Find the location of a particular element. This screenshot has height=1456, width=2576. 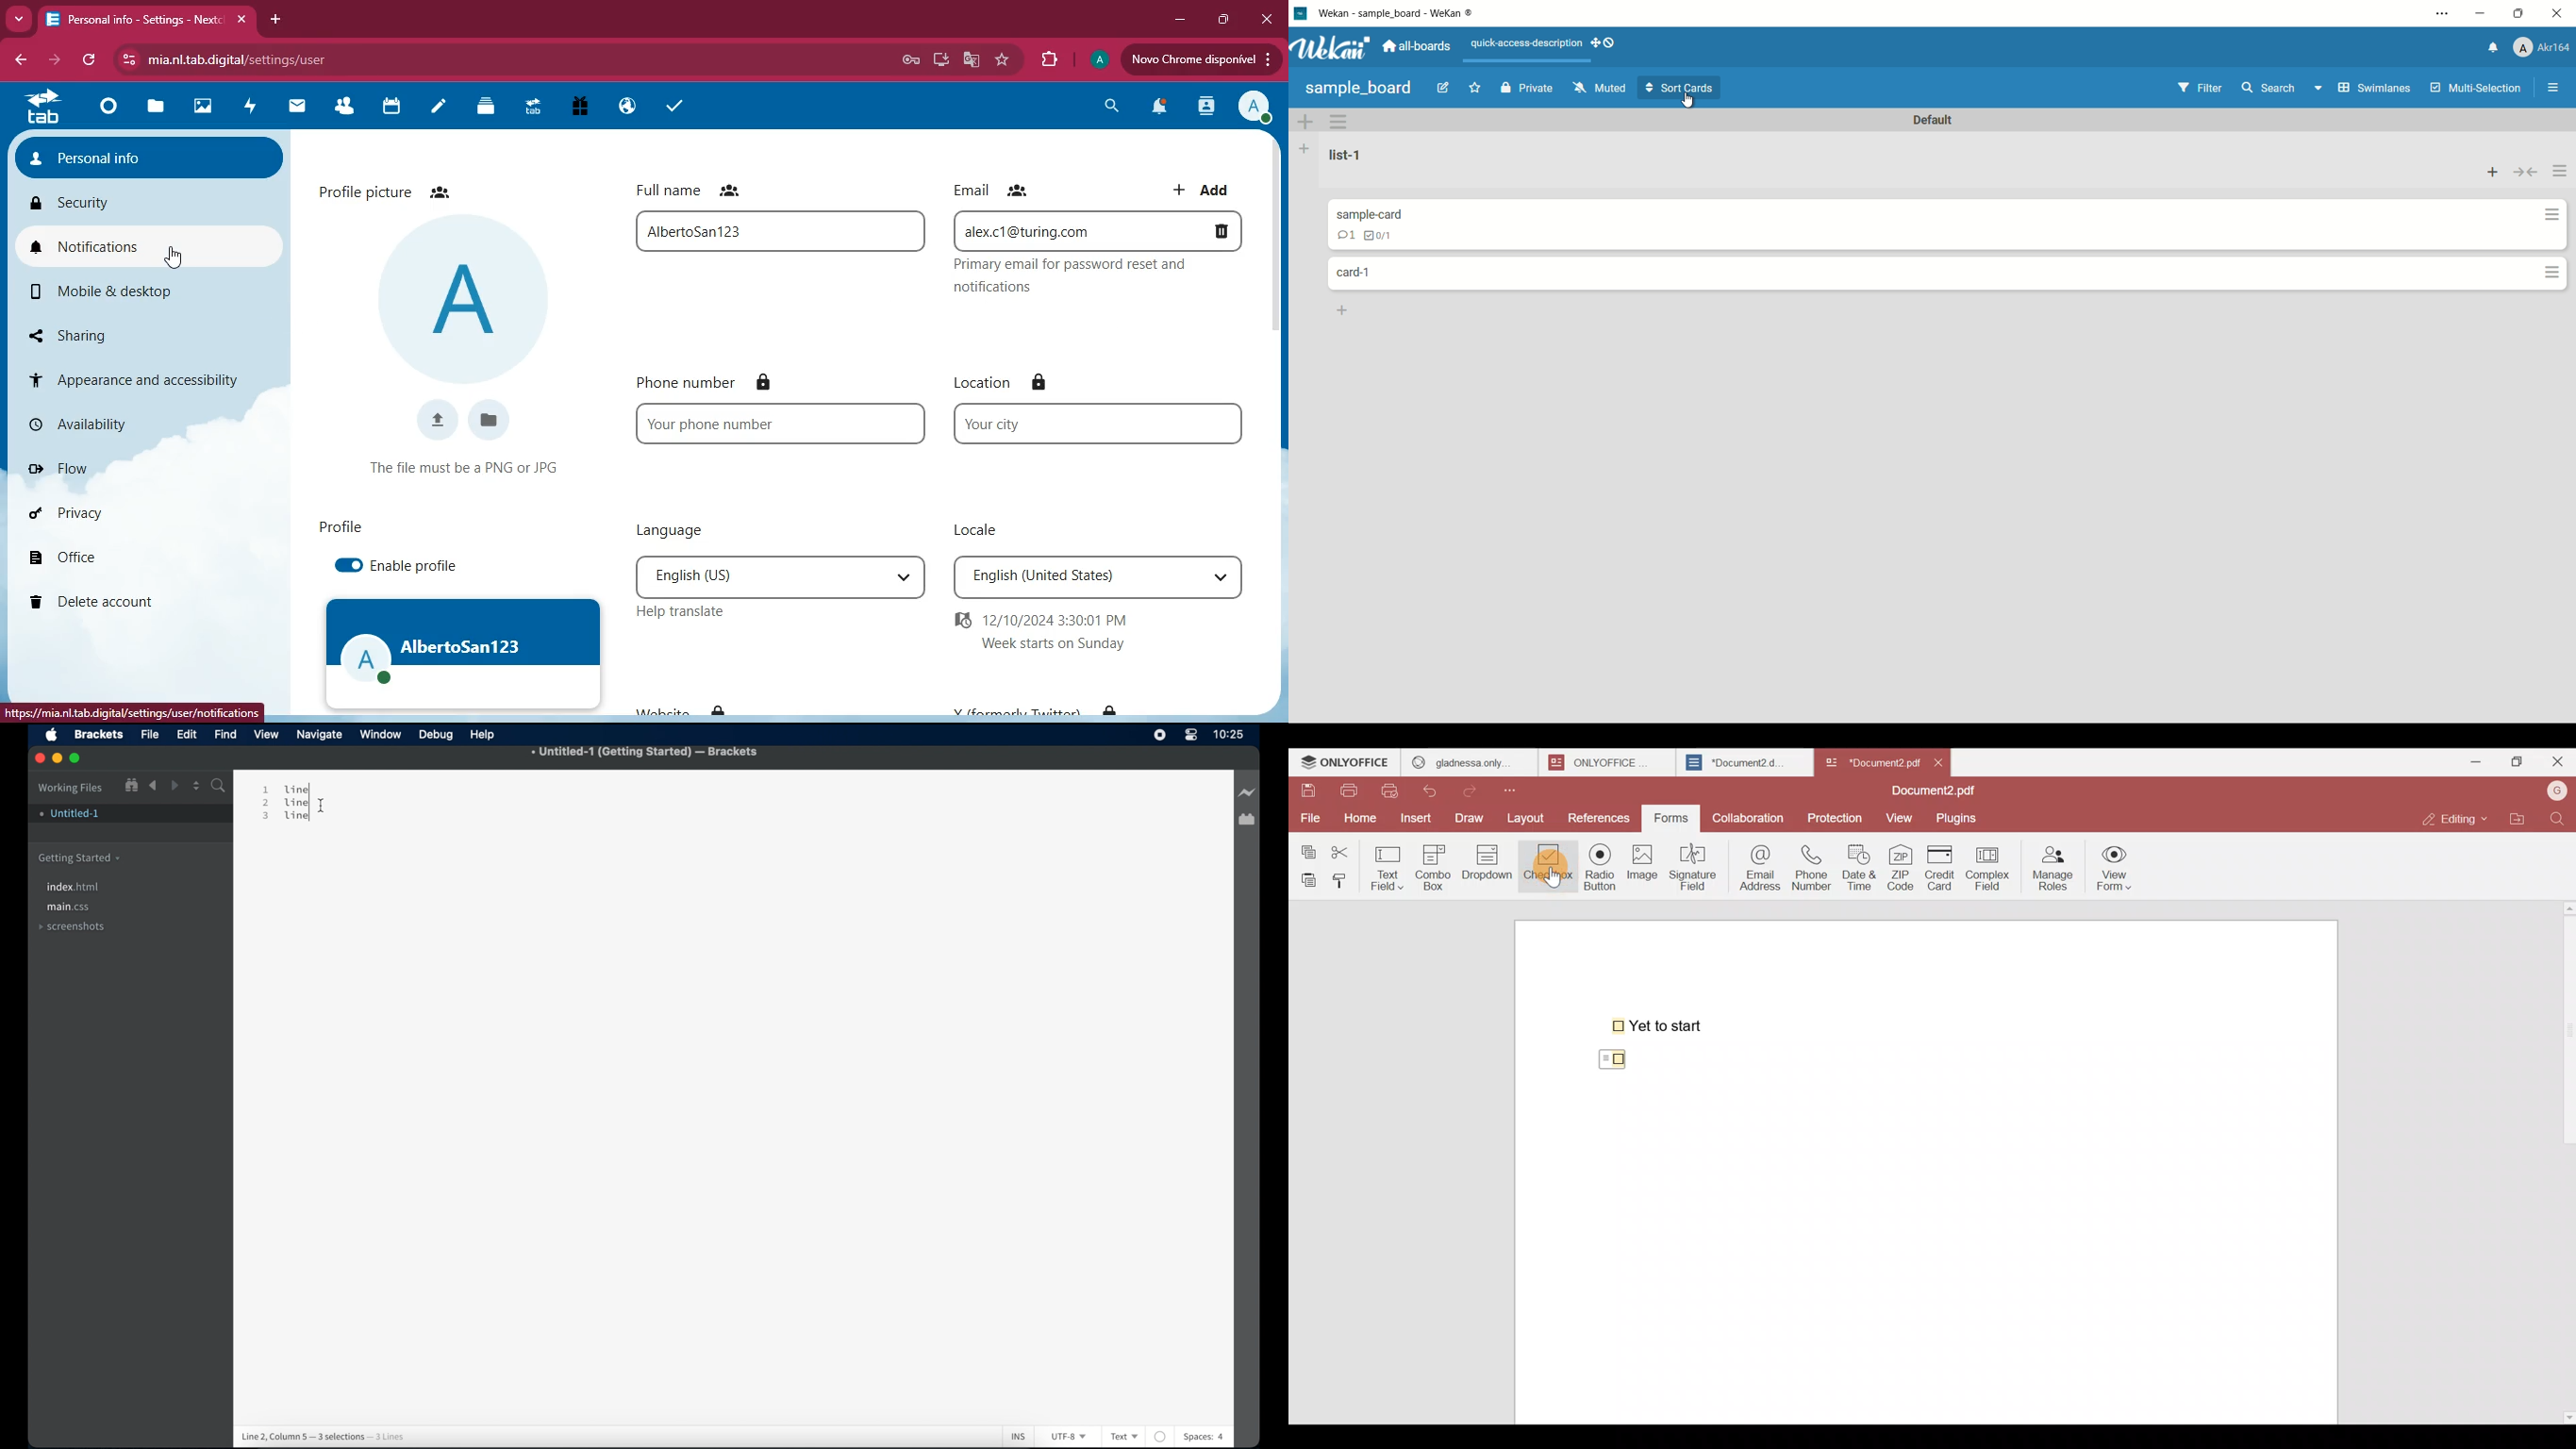

file is located at coordinates (494, 423).